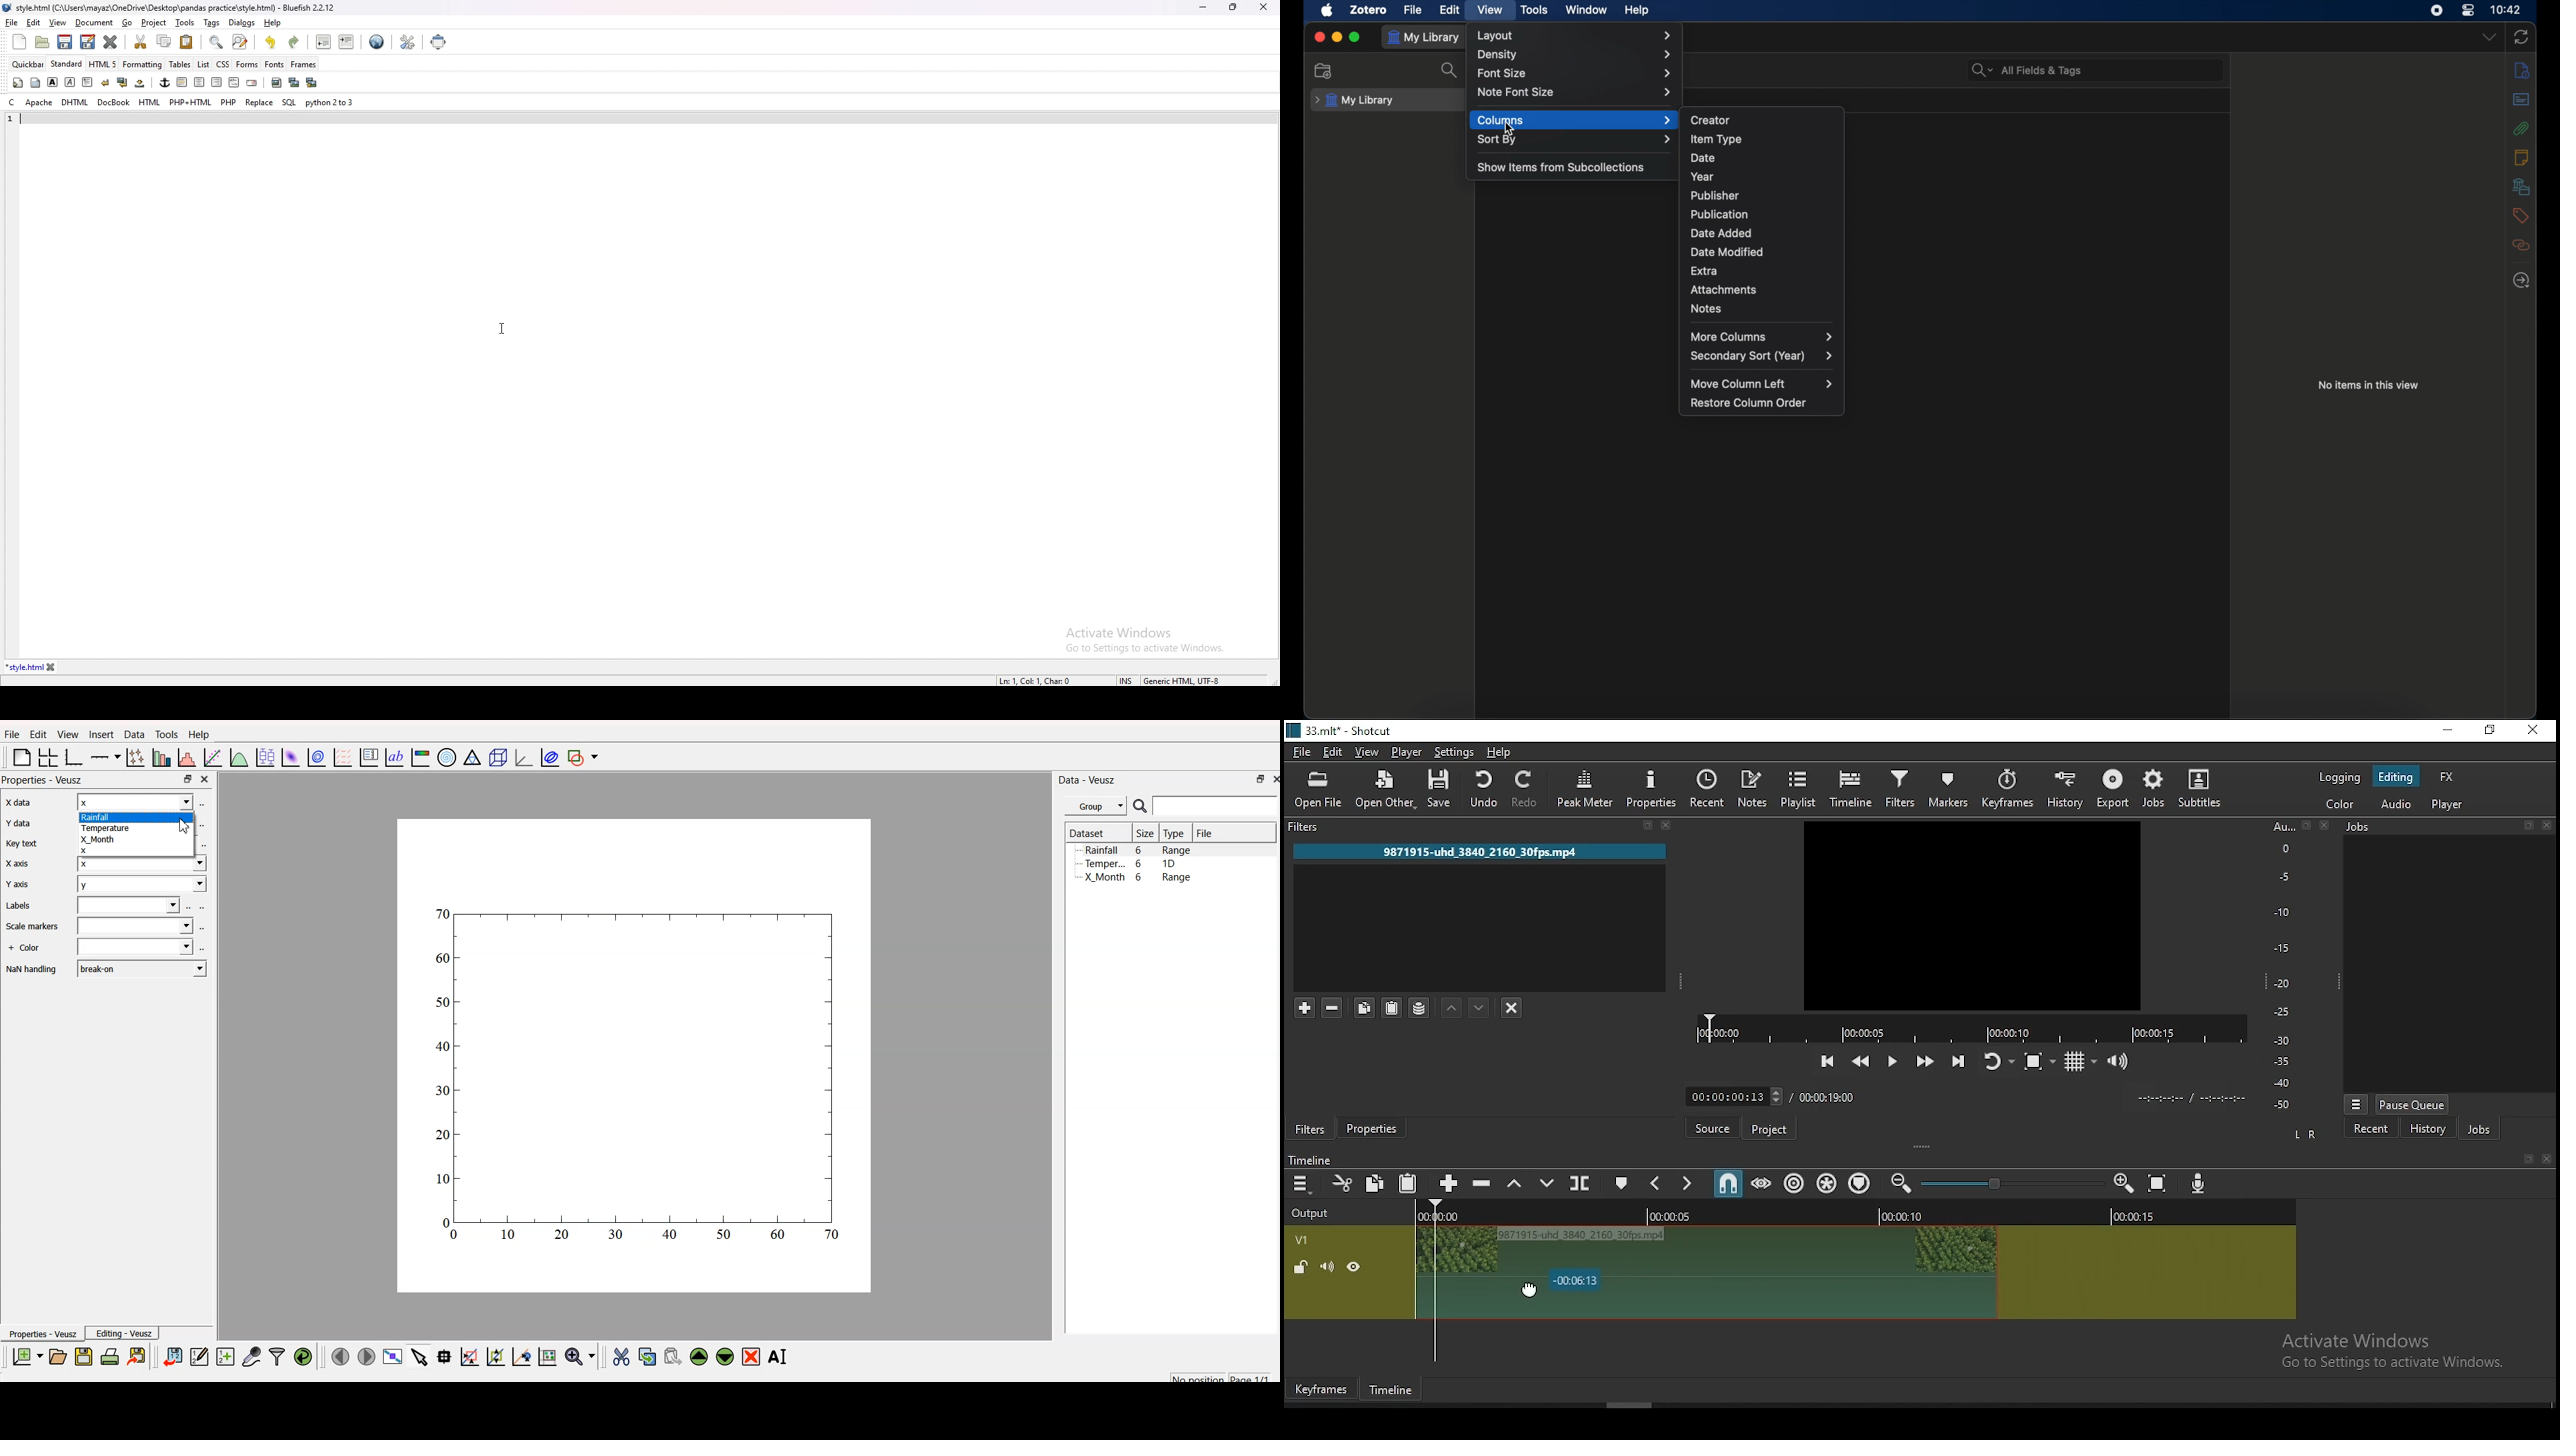 This screenshot has width=2576, height=1456. What do you see at coordinates (1374, 1181) in the screenshot?
I see `copy` at bounding box center [1374, 1181].